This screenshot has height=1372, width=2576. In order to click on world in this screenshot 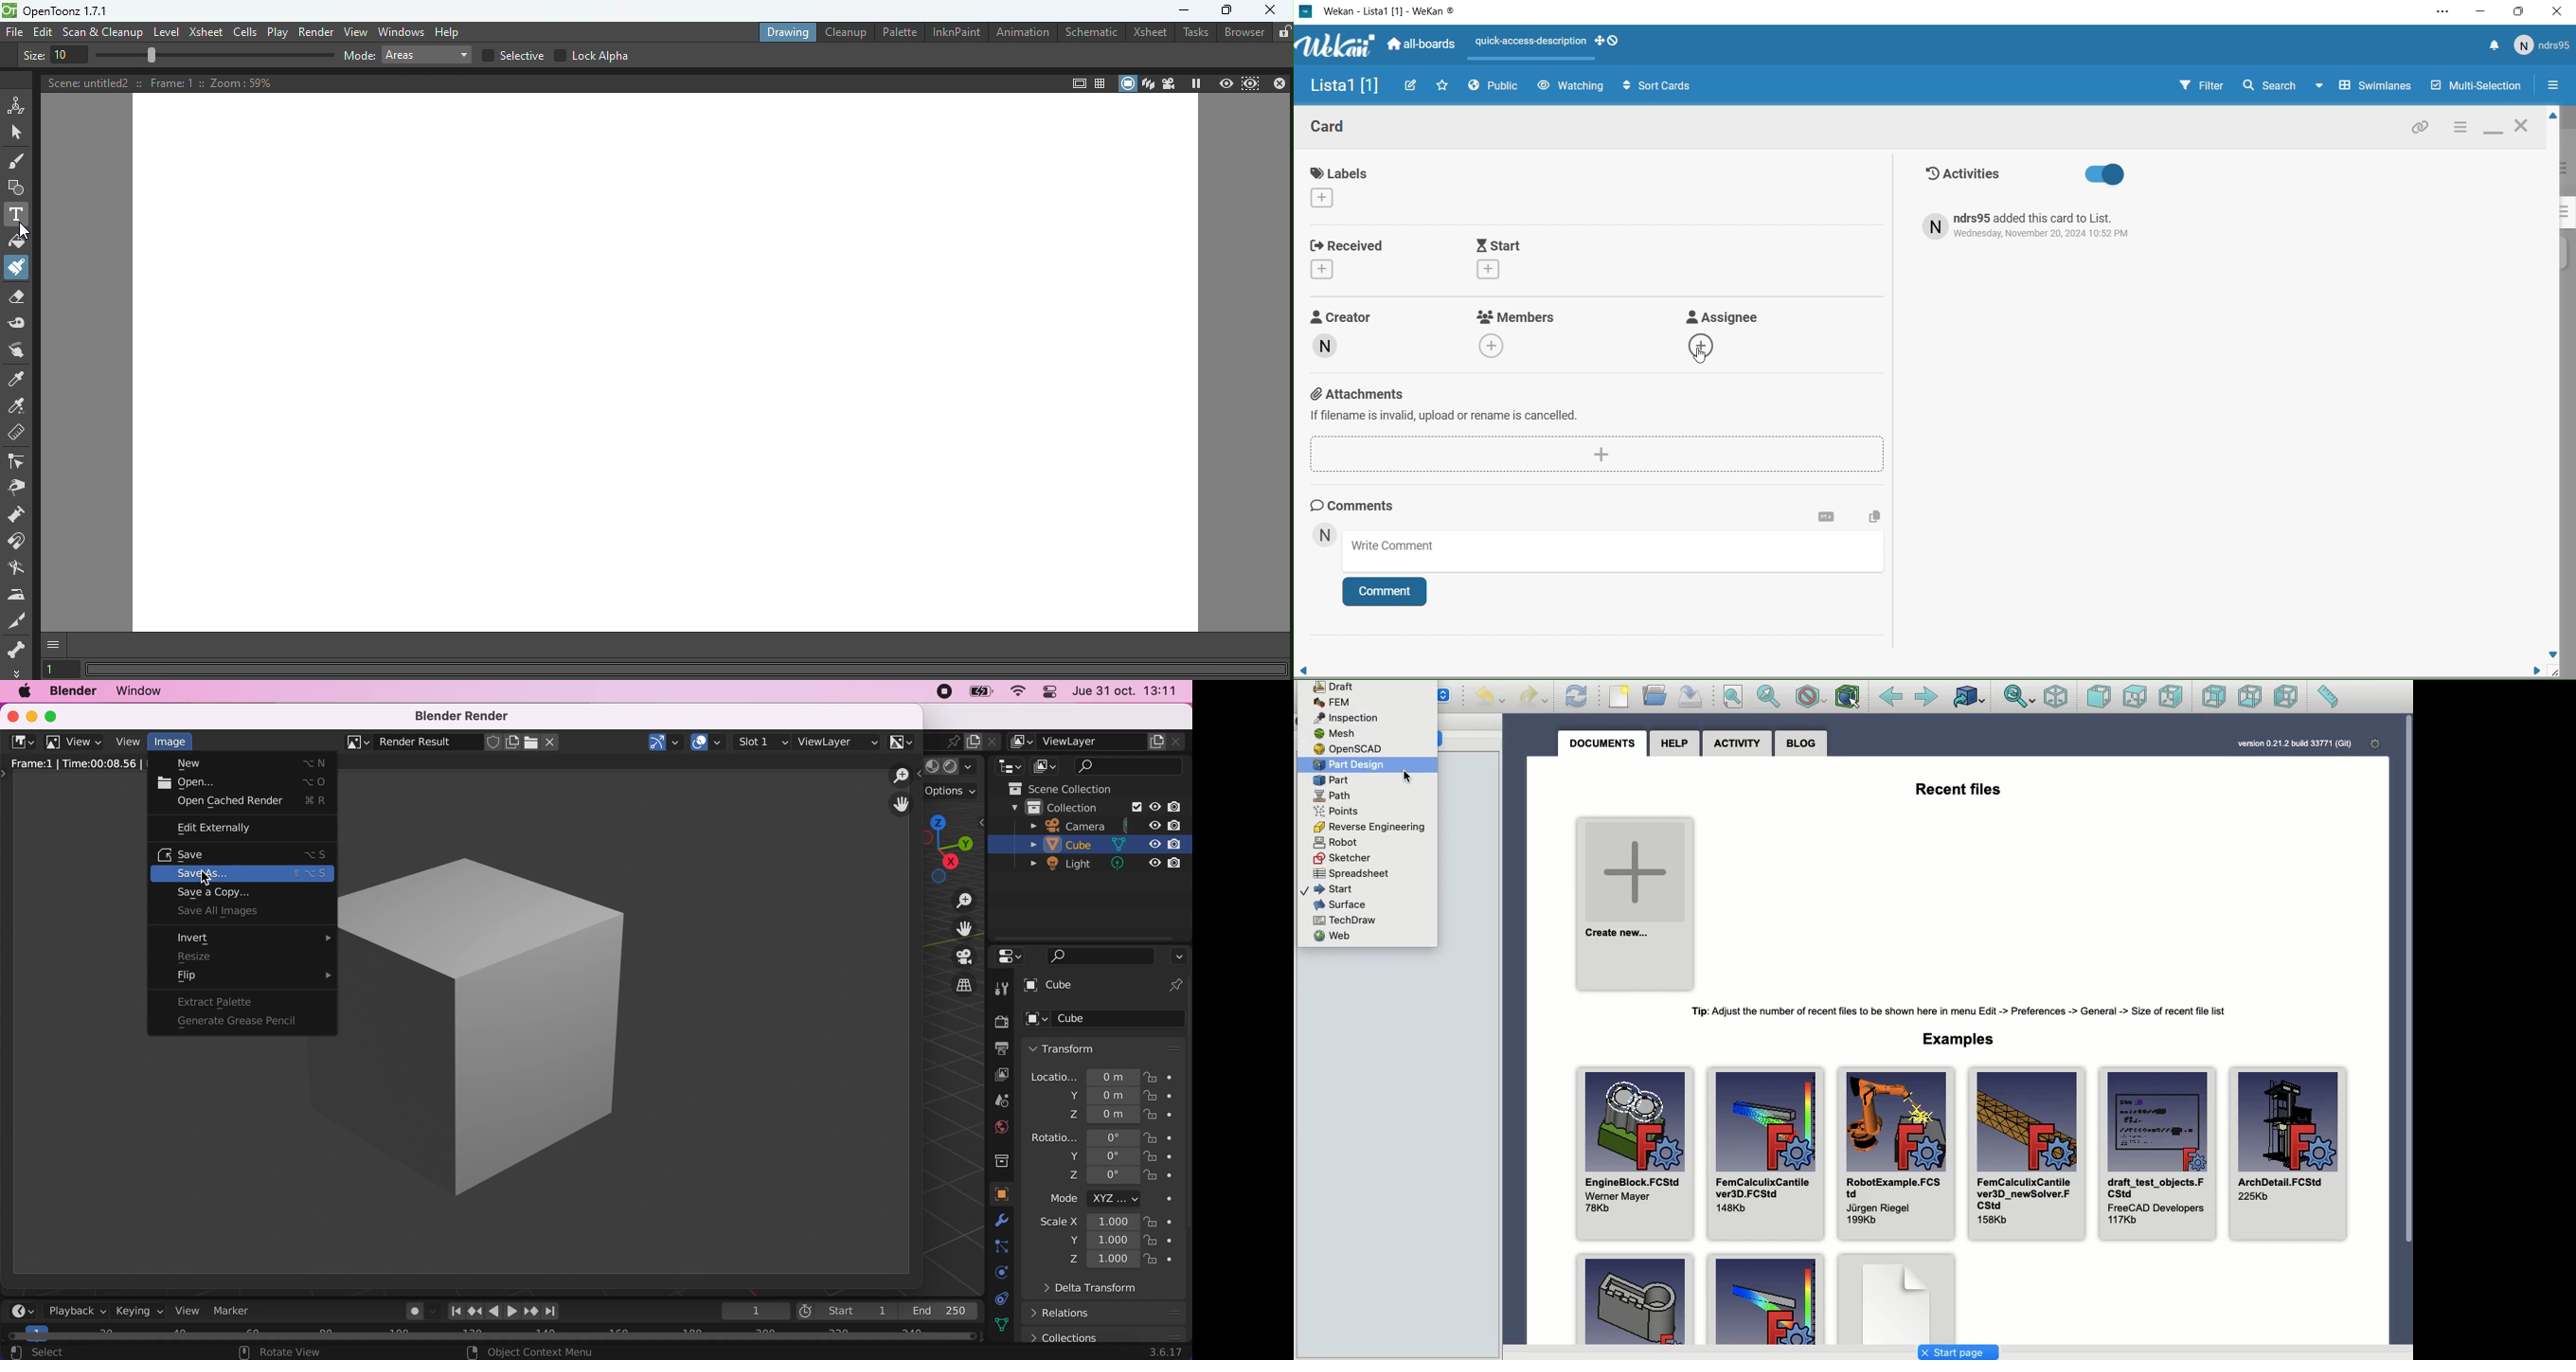, I will do `click(1001, 1127)`.